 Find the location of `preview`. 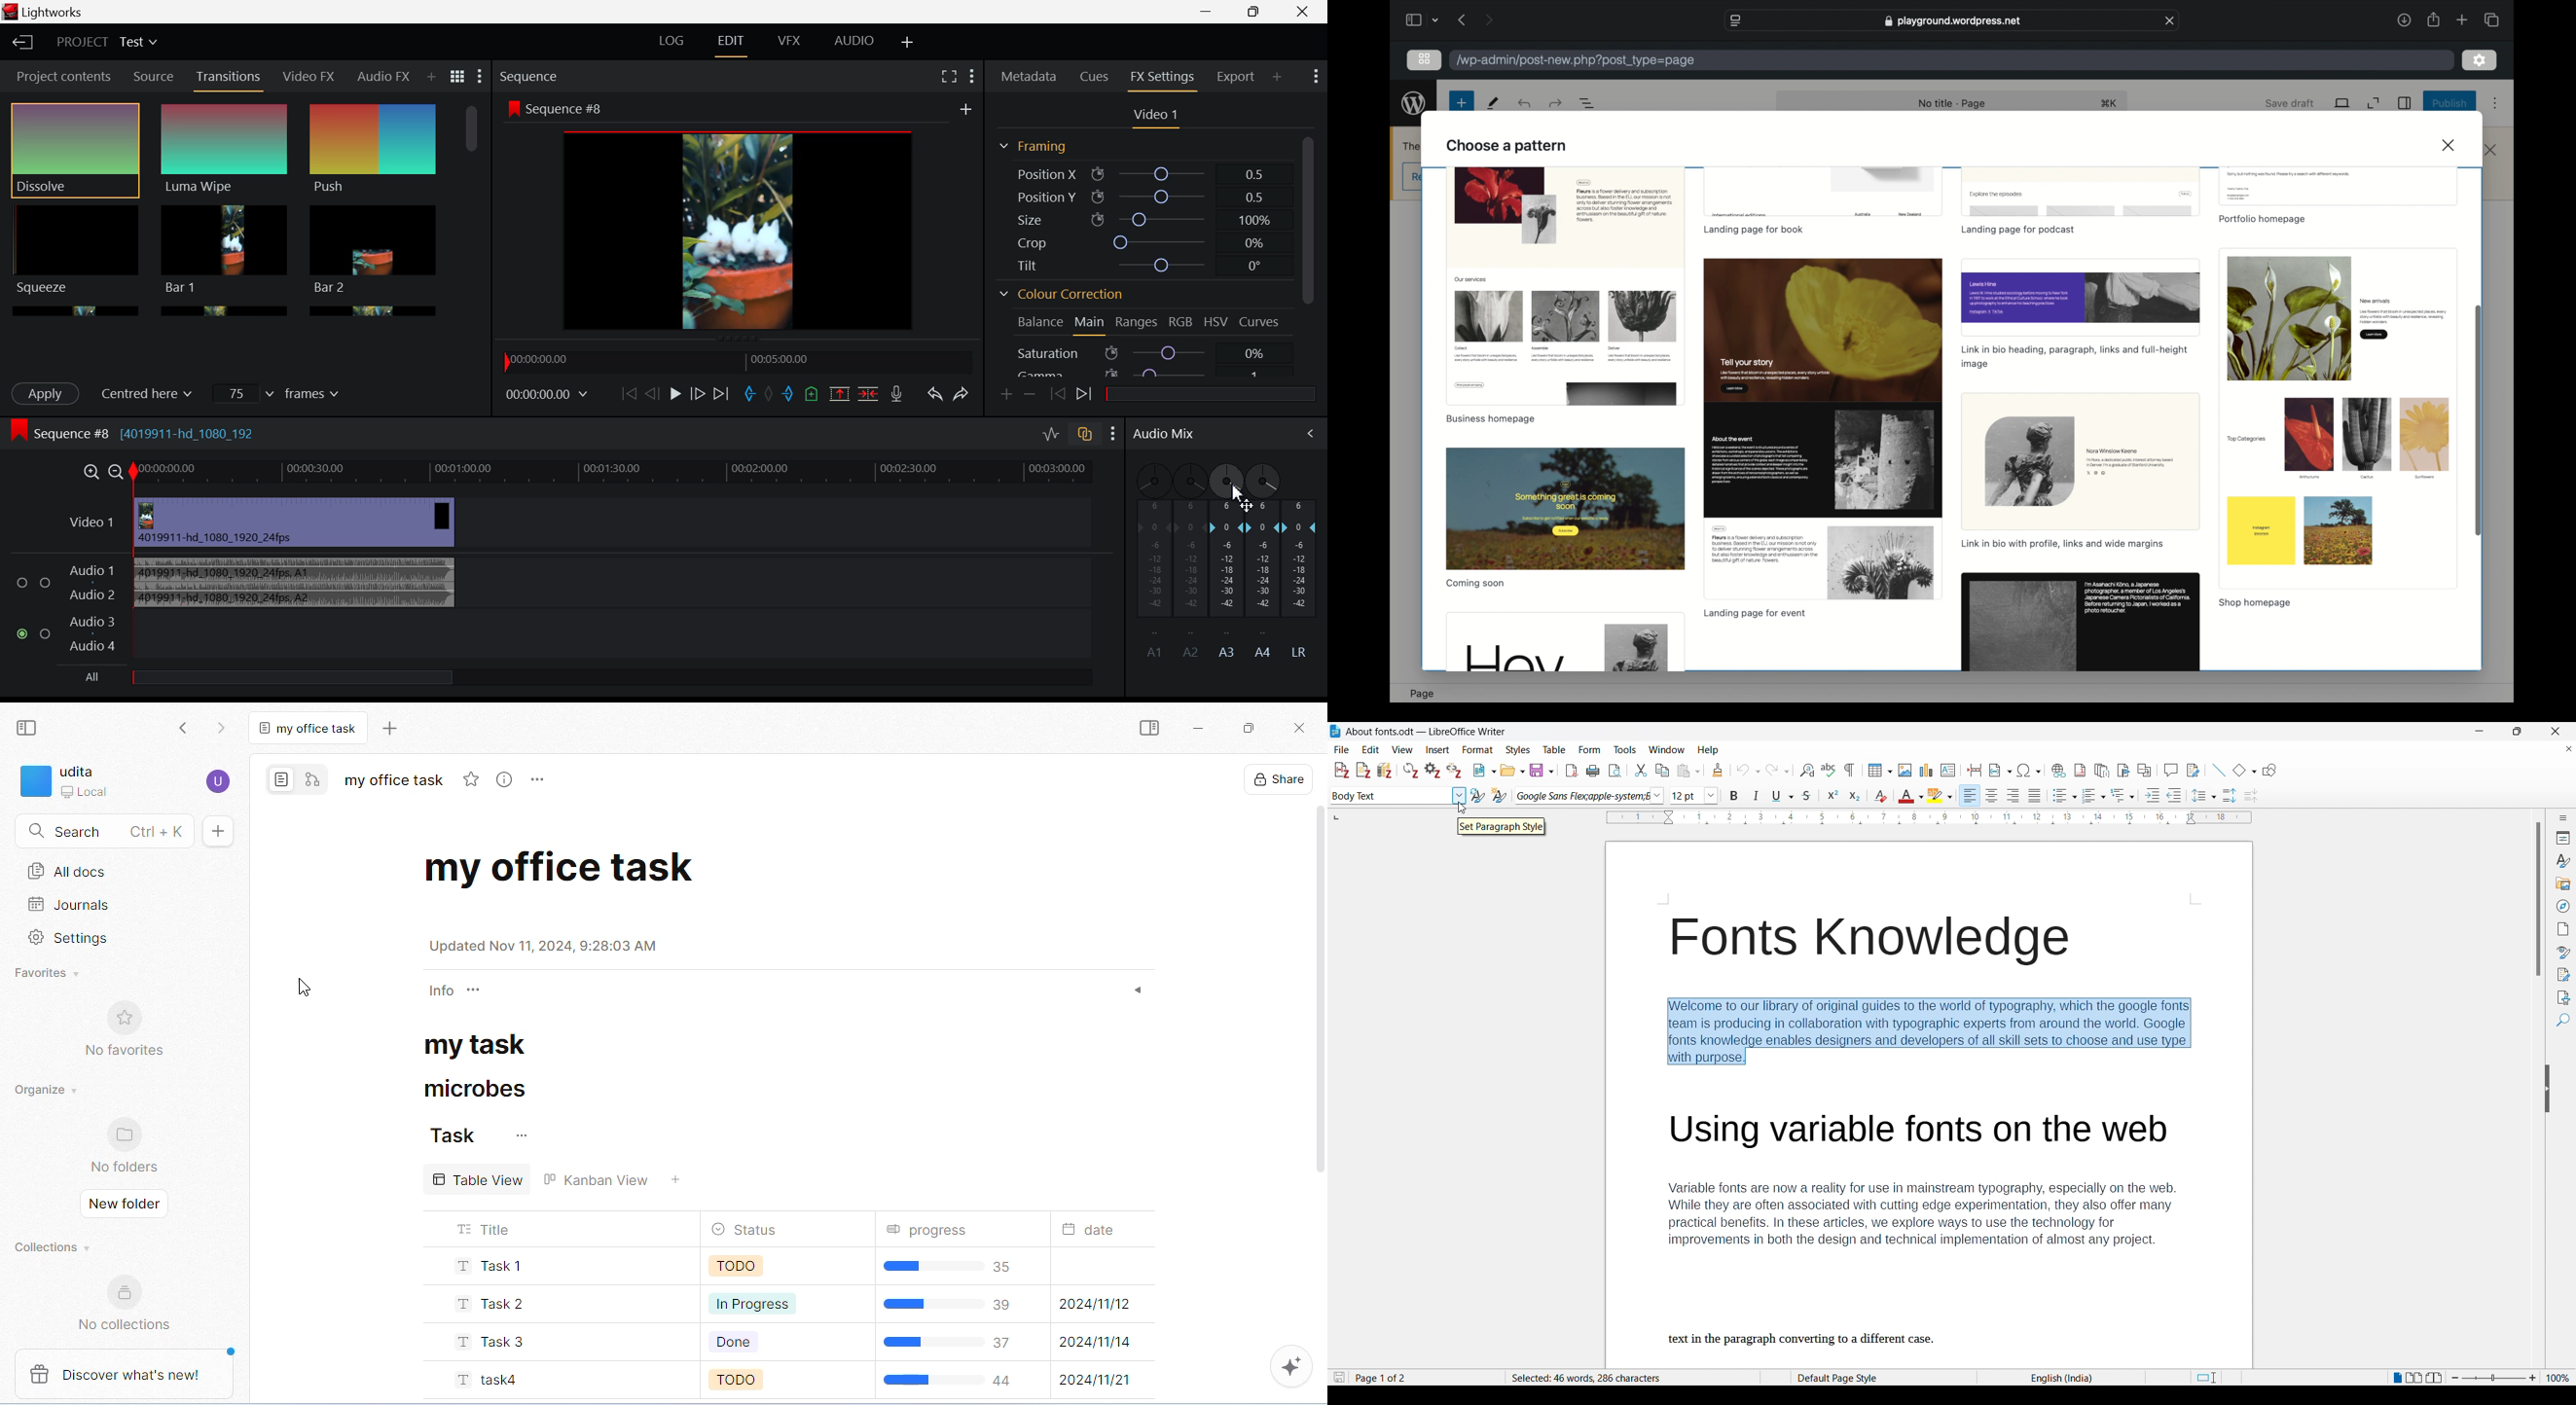

preview is located at coordinates (2080, 622).